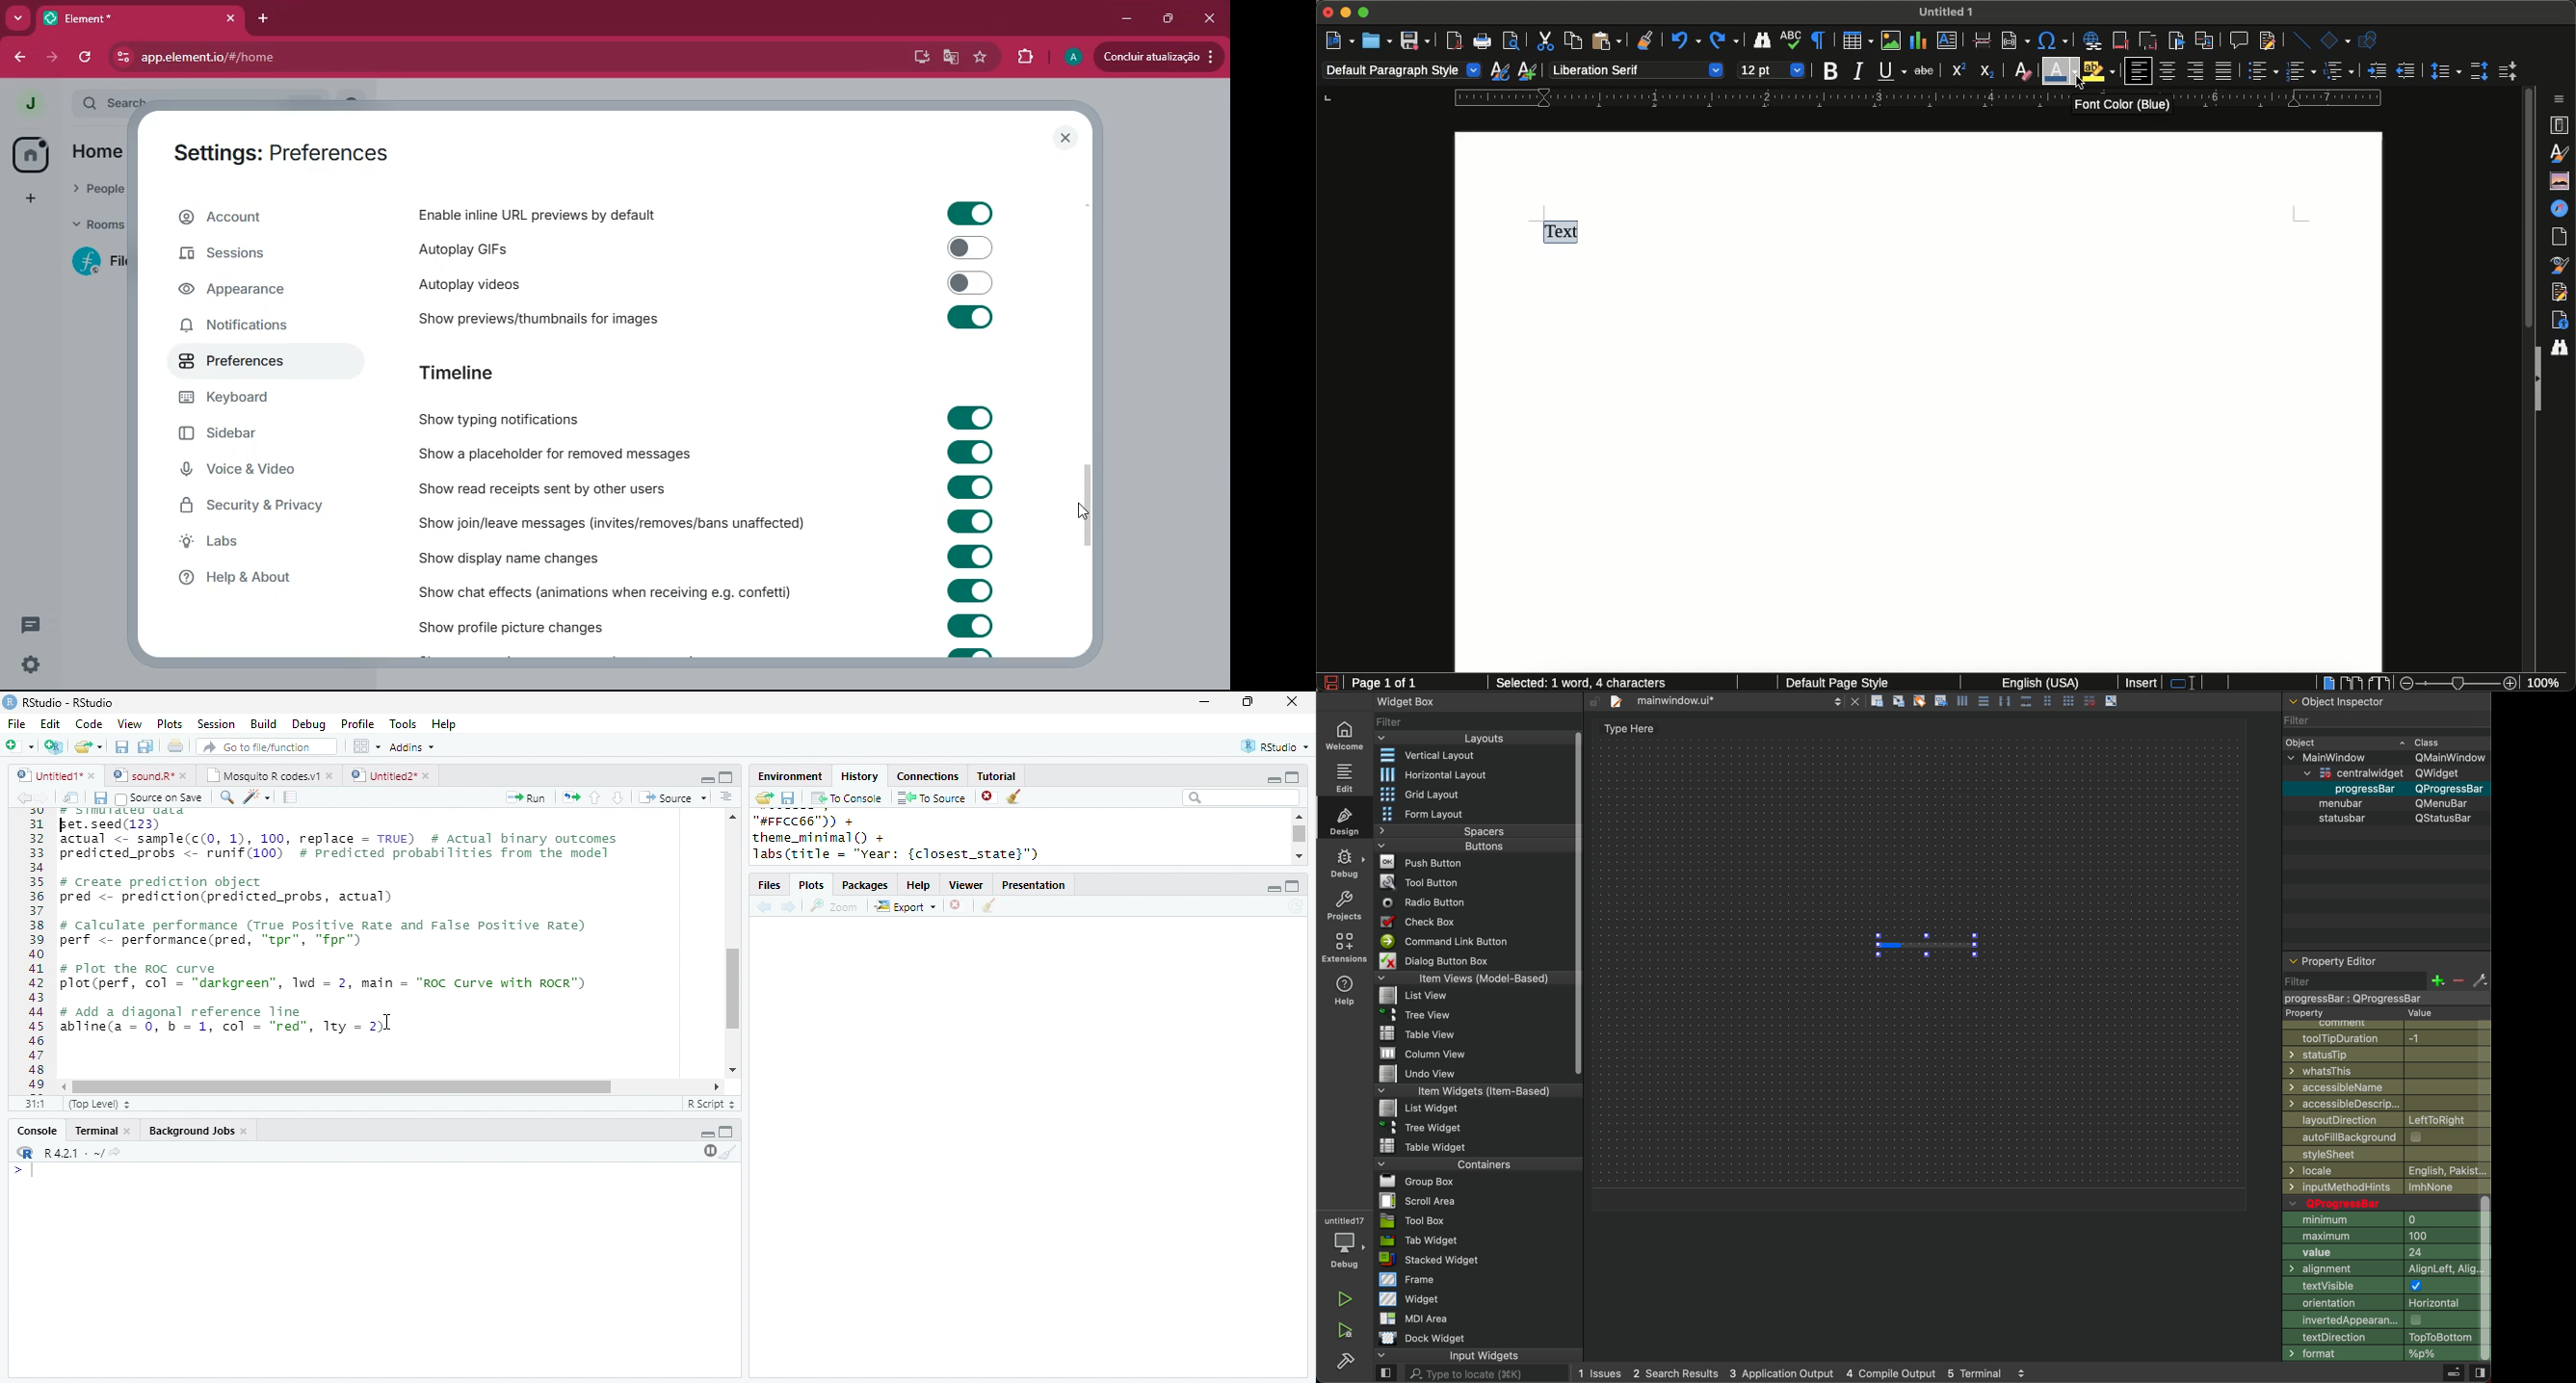 This screenshot has width=2576, height=1400. What do you see at coordinates (322, 933) in the screenshot?
I see `# calculate performance (True Positive Rate and False Positive Rate)
perf <- performance(pred, “tpr", “fpr")` at bounding box center [322, 933].